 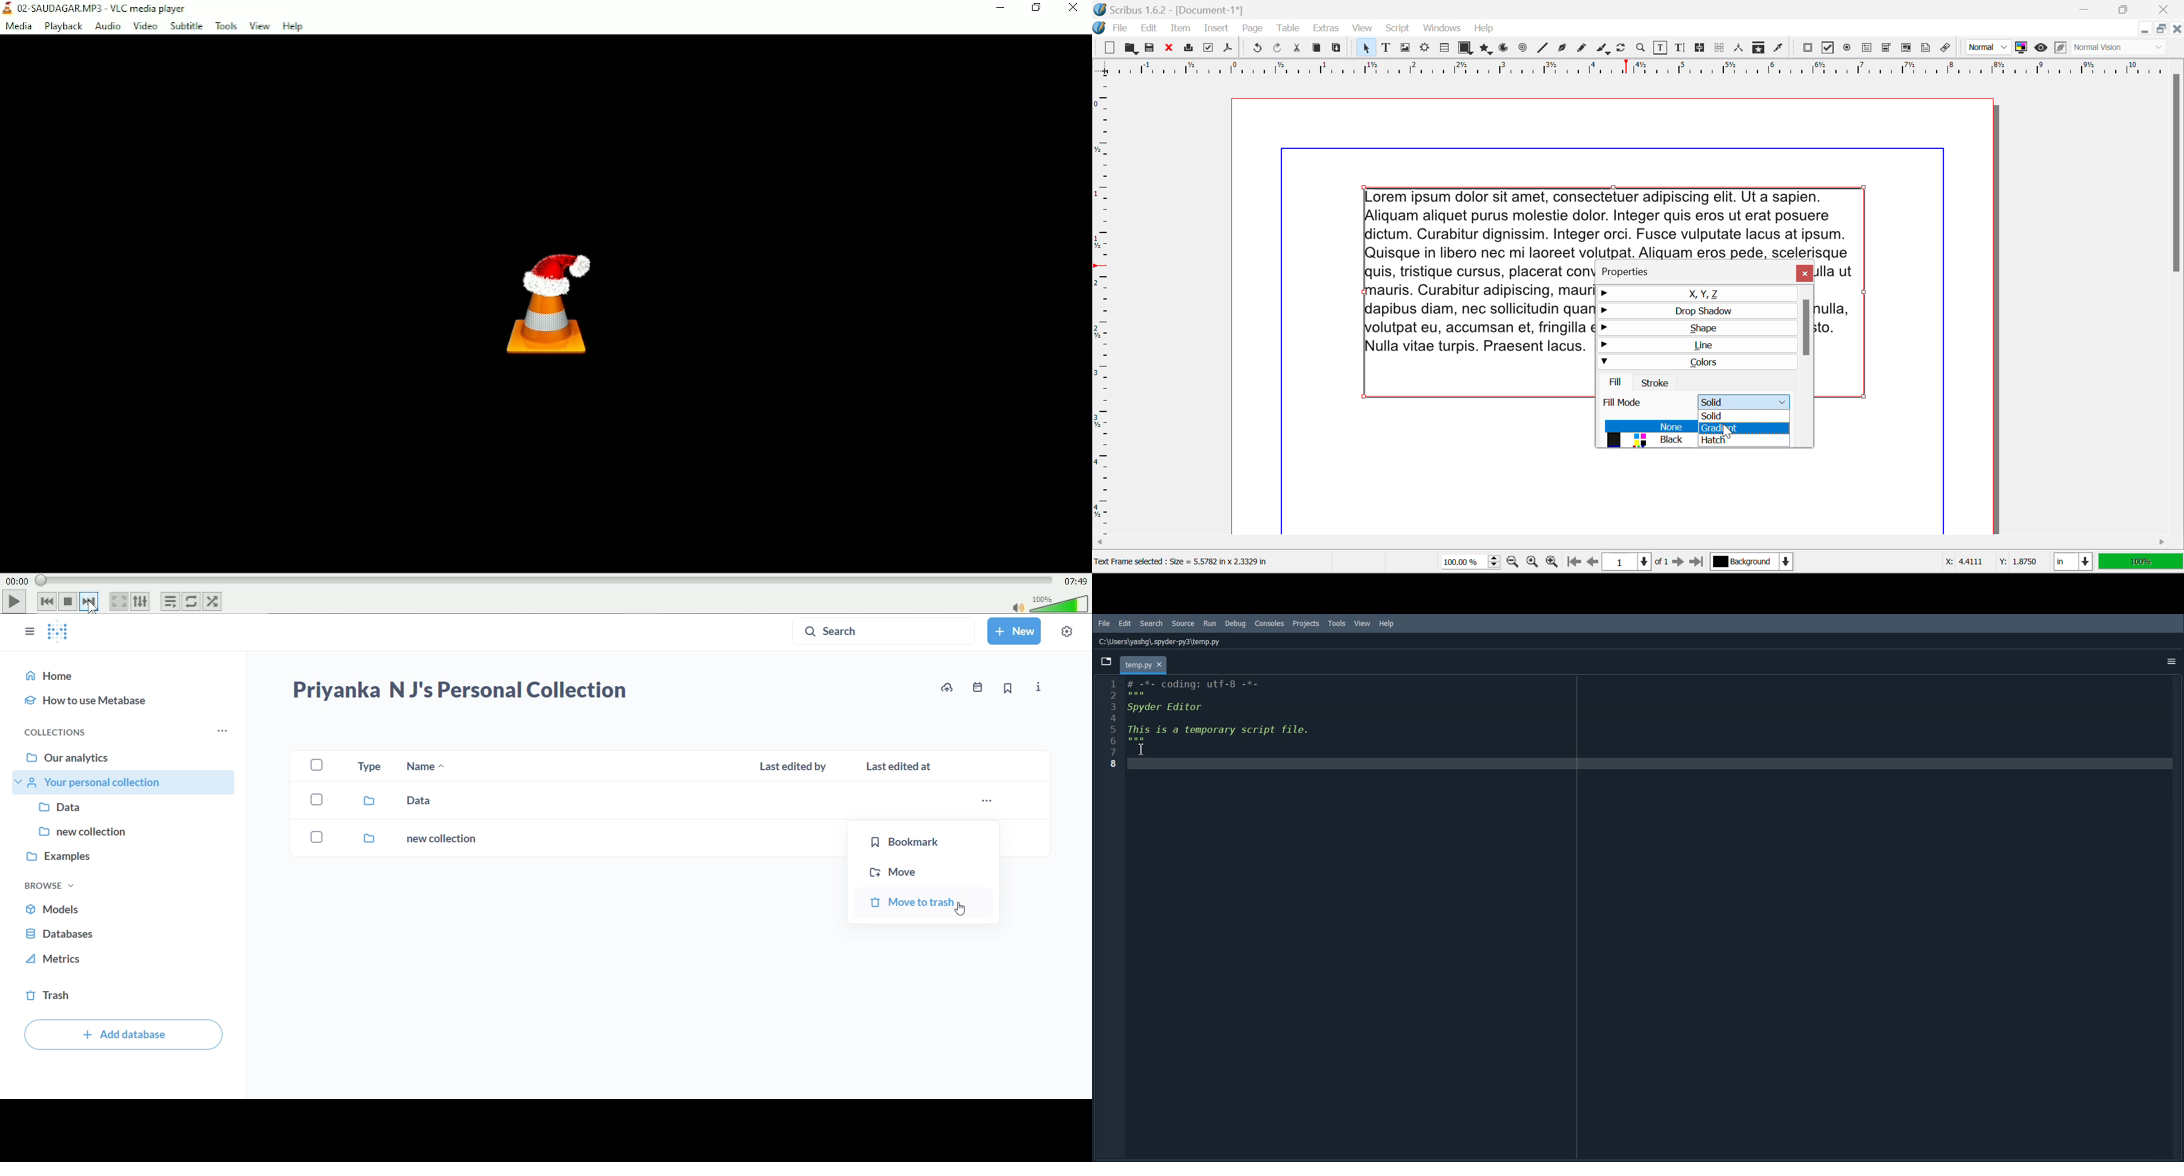 I want to click on File, so click(x=1104, y=624).